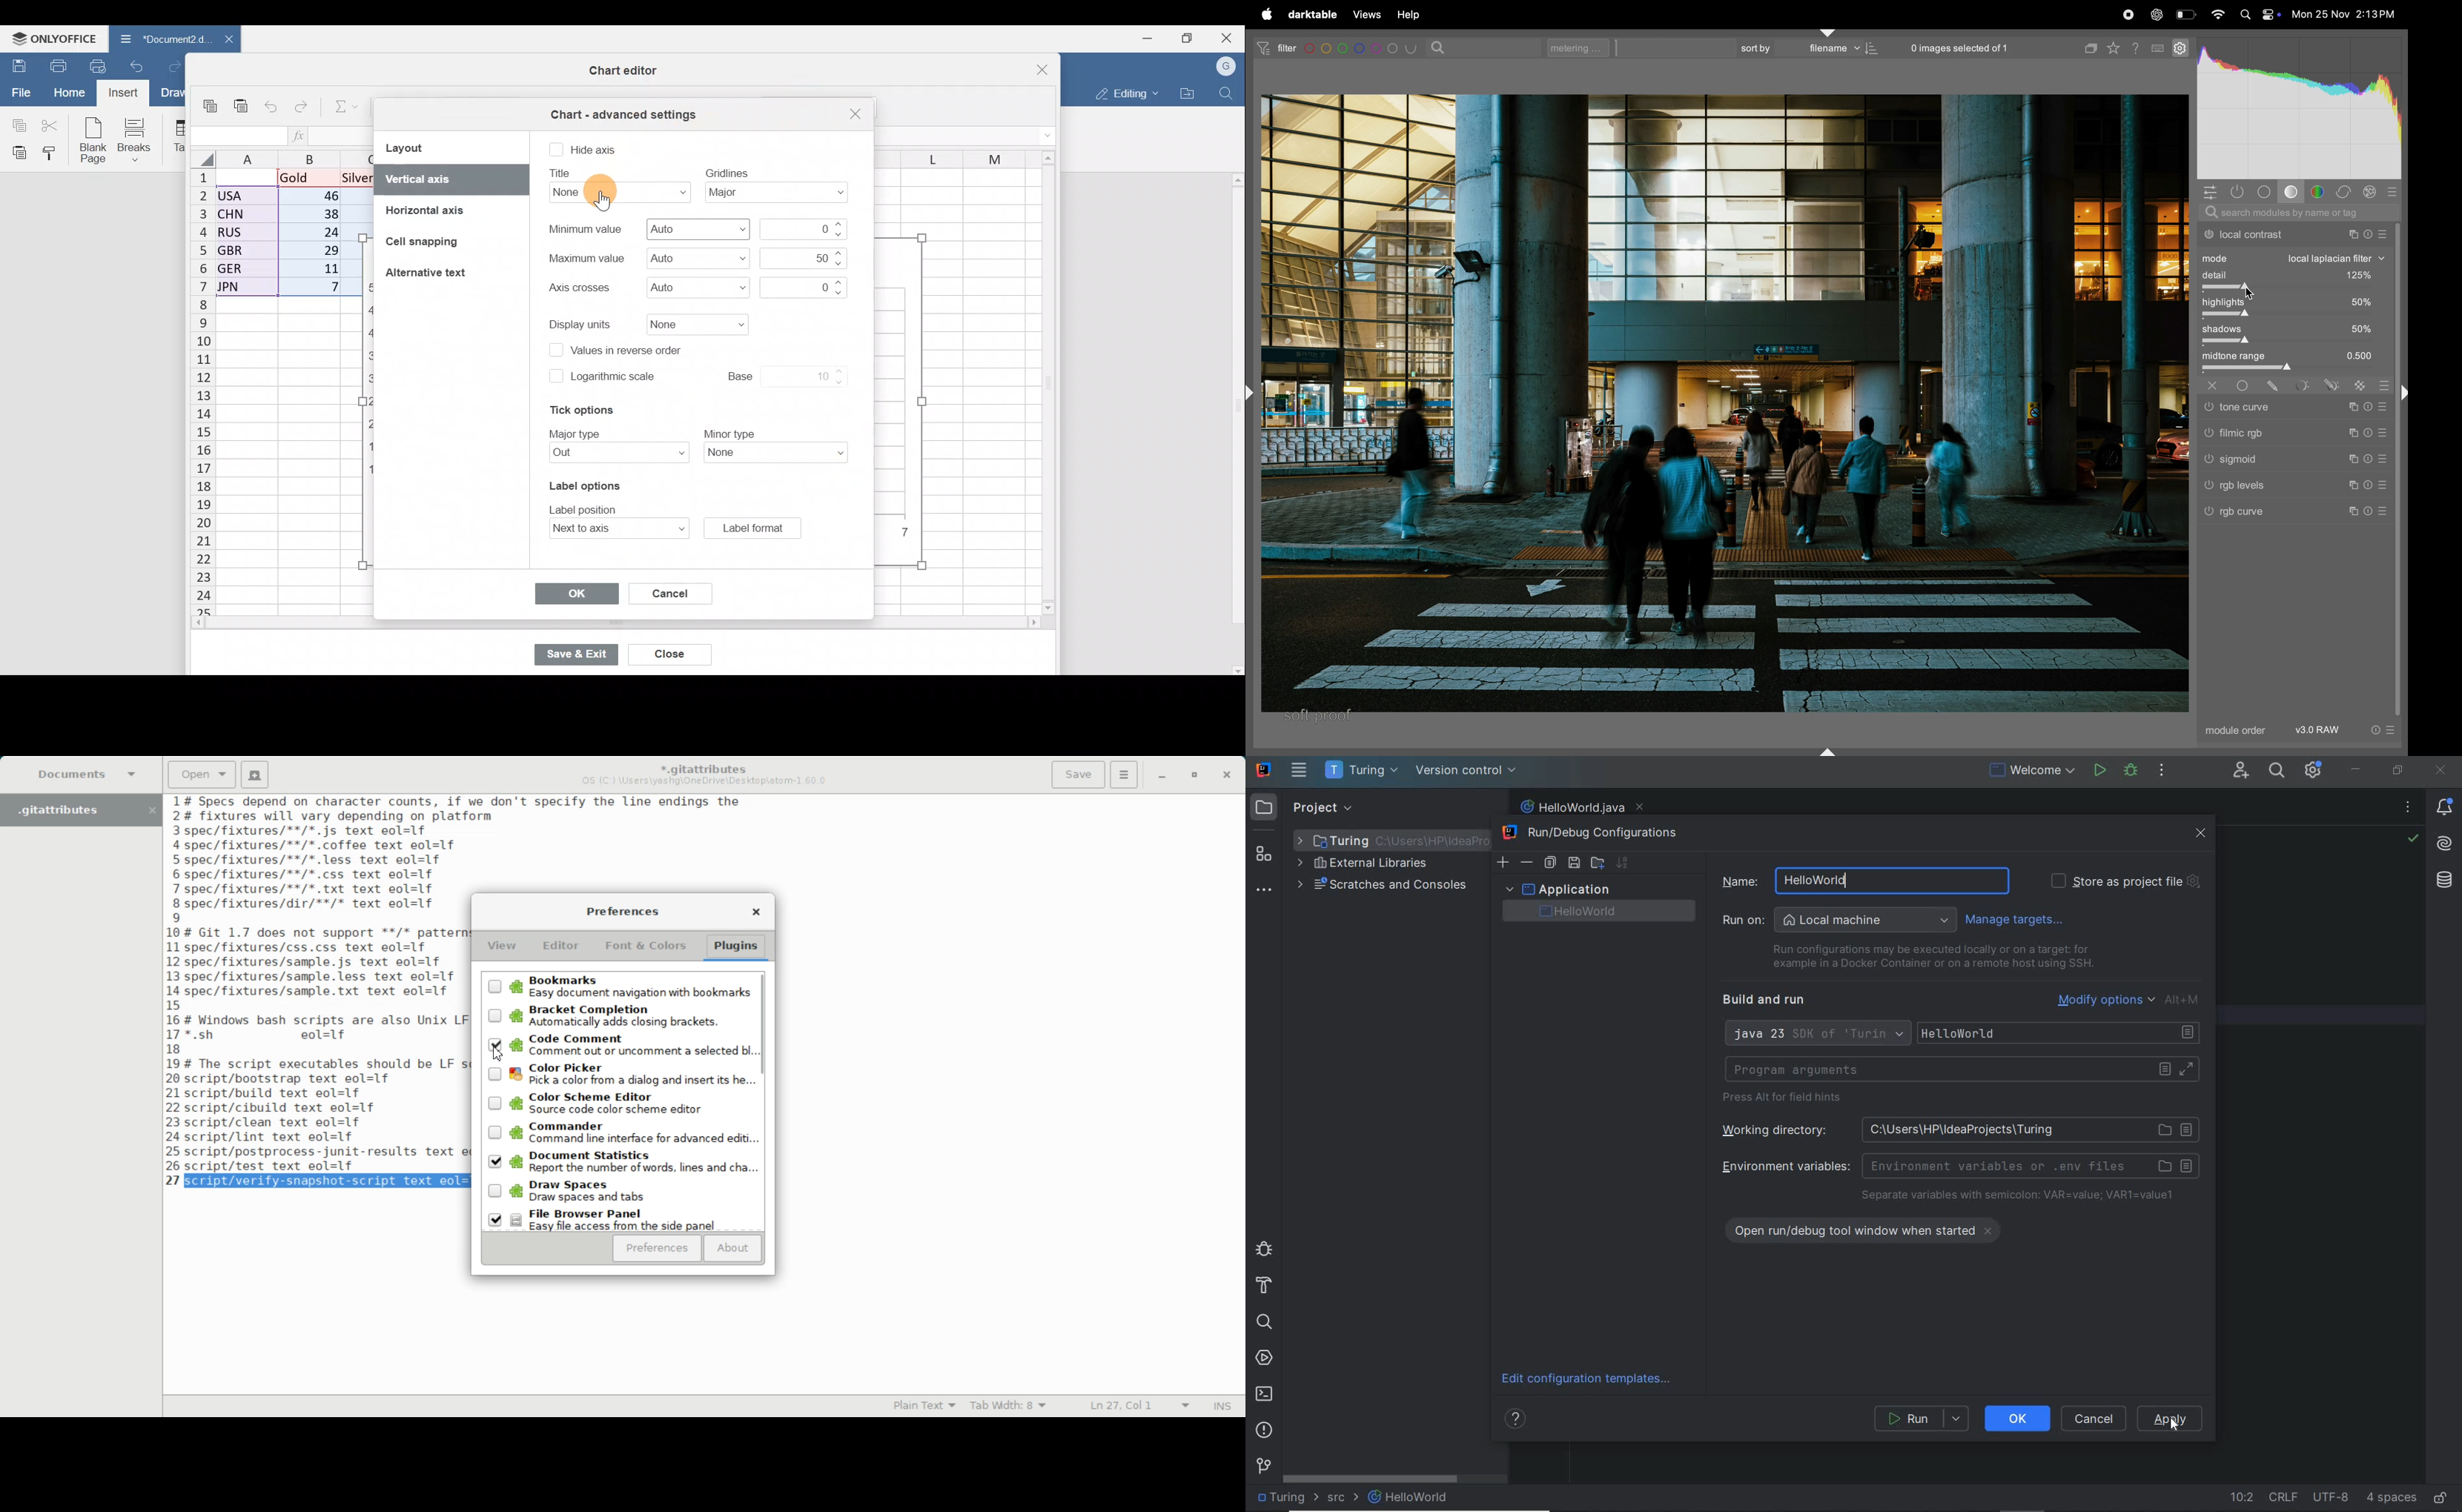 This screenshot has width=2464, height=1512. What do you see at coordinates (2210, 513) in the screenshot?
I see `rgb curve switched off` at bounding box center [2210, 513].